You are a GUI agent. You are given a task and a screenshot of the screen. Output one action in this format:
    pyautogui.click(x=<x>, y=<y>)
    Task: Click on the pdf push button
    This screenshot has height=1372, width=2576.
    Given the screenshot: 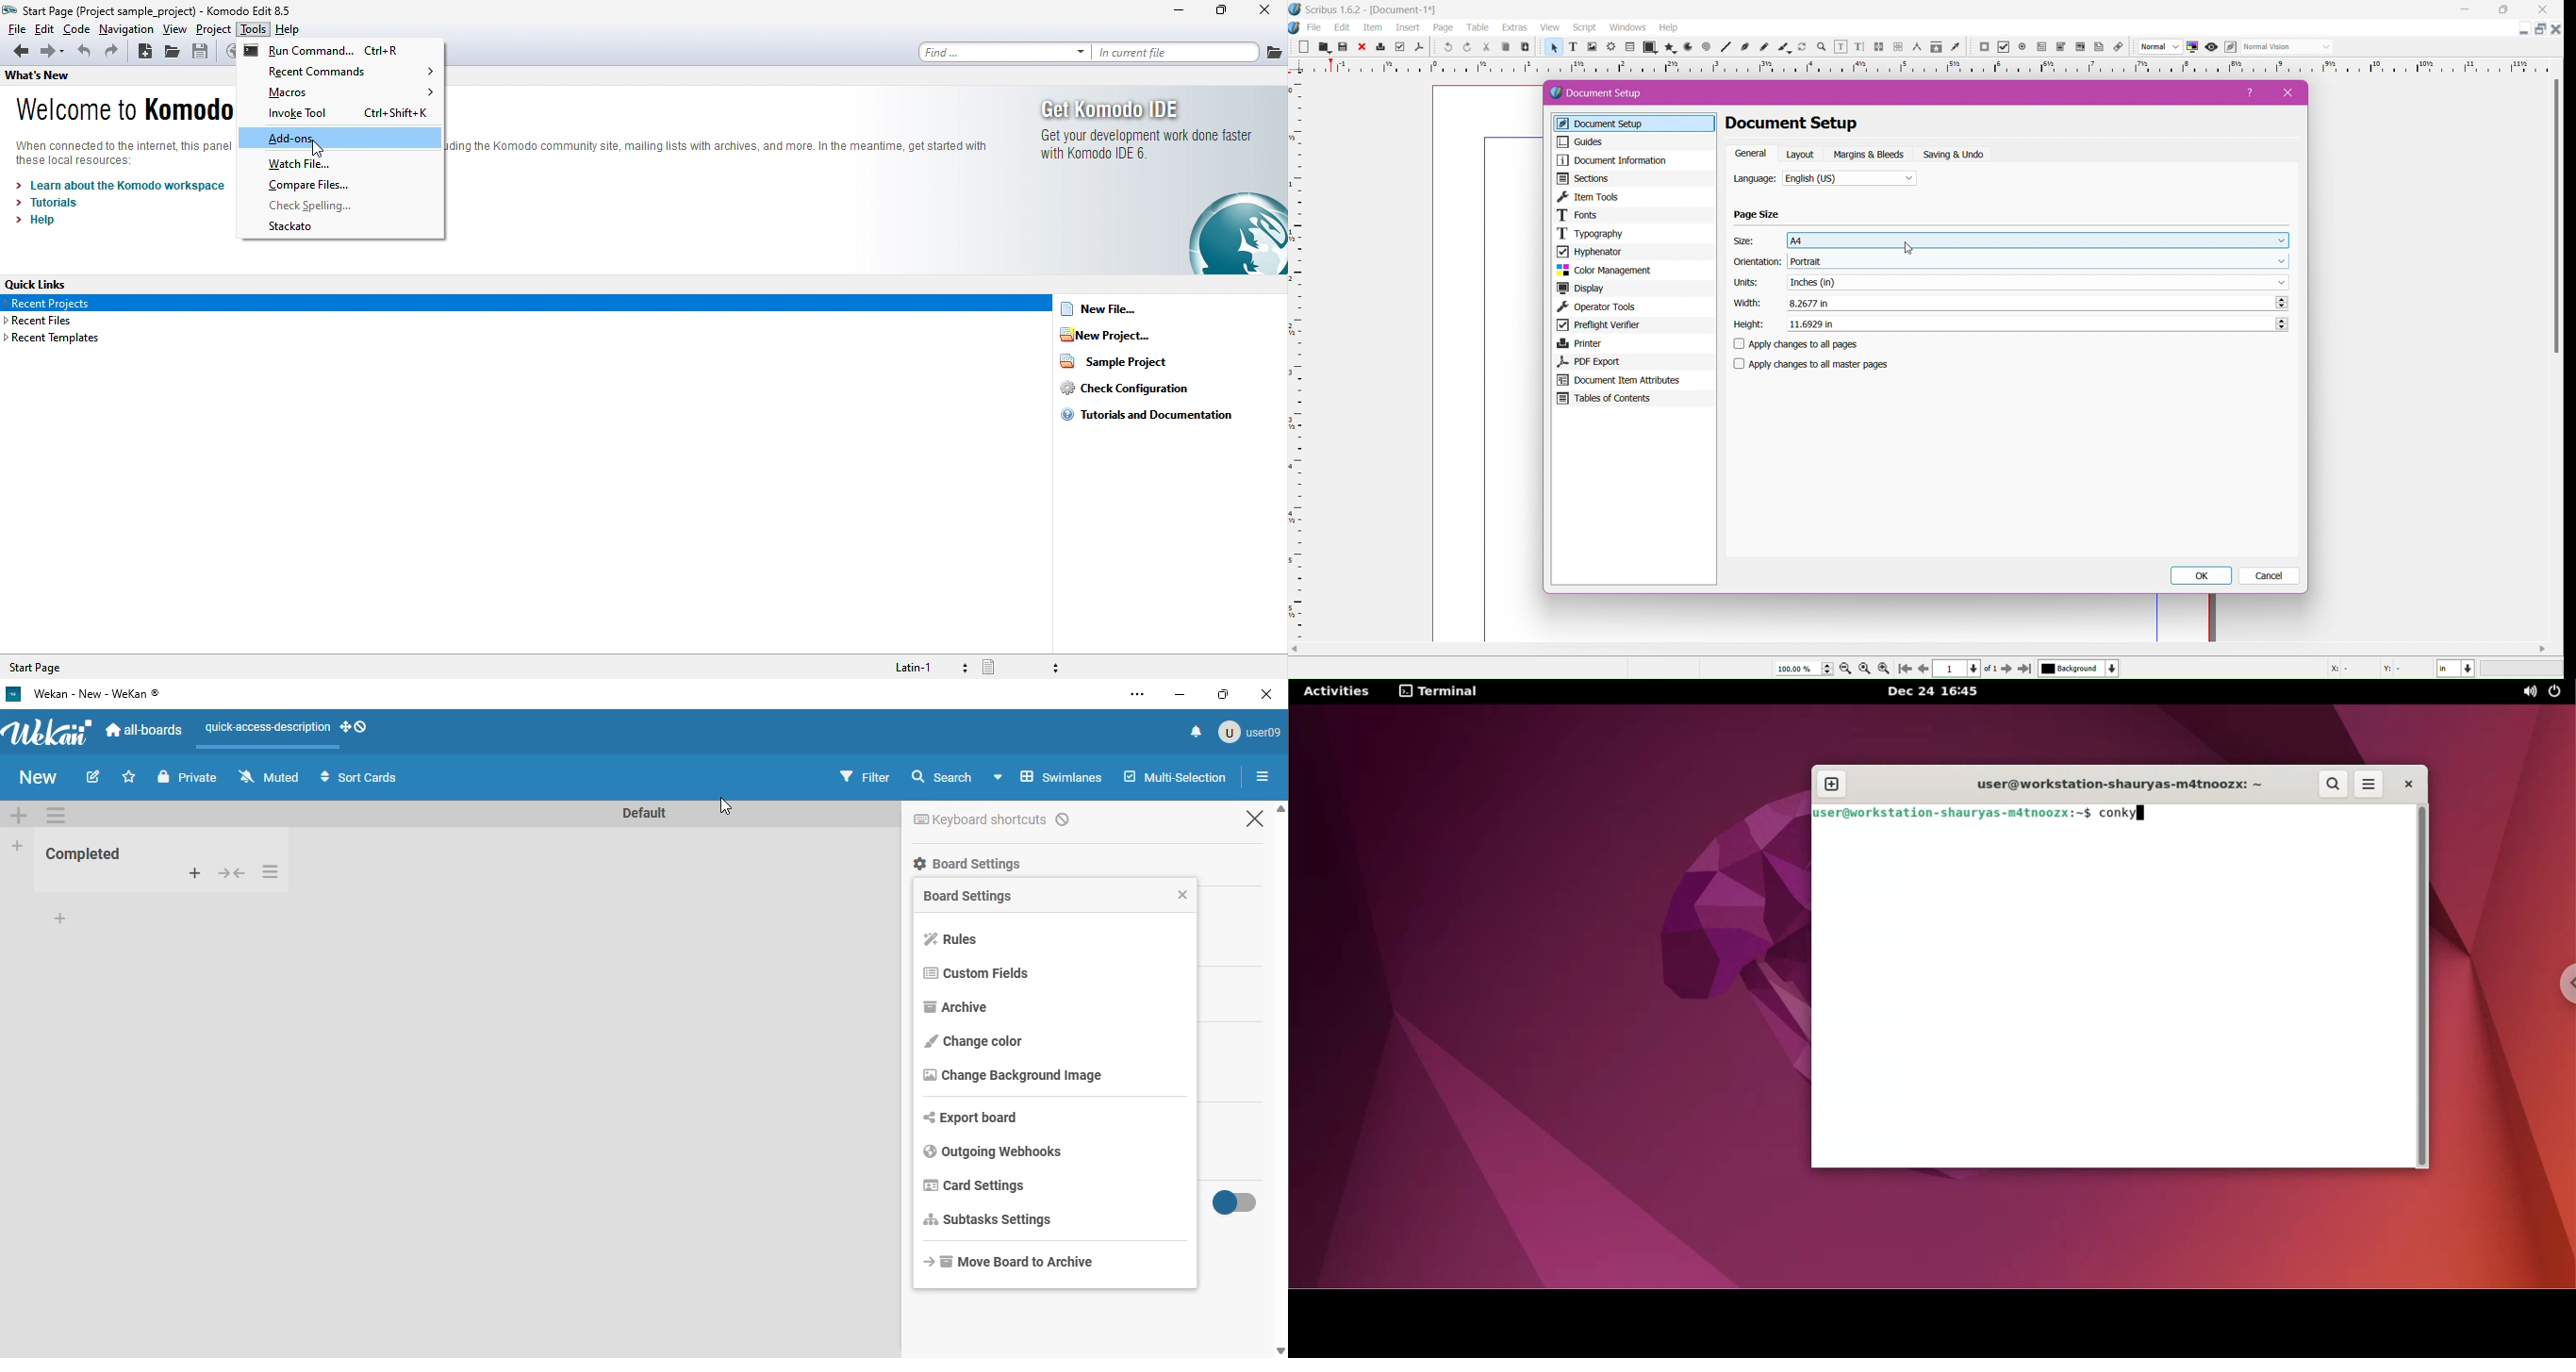 What is the action you would take?
    pyautogui.click(x=1984, y=47)
    